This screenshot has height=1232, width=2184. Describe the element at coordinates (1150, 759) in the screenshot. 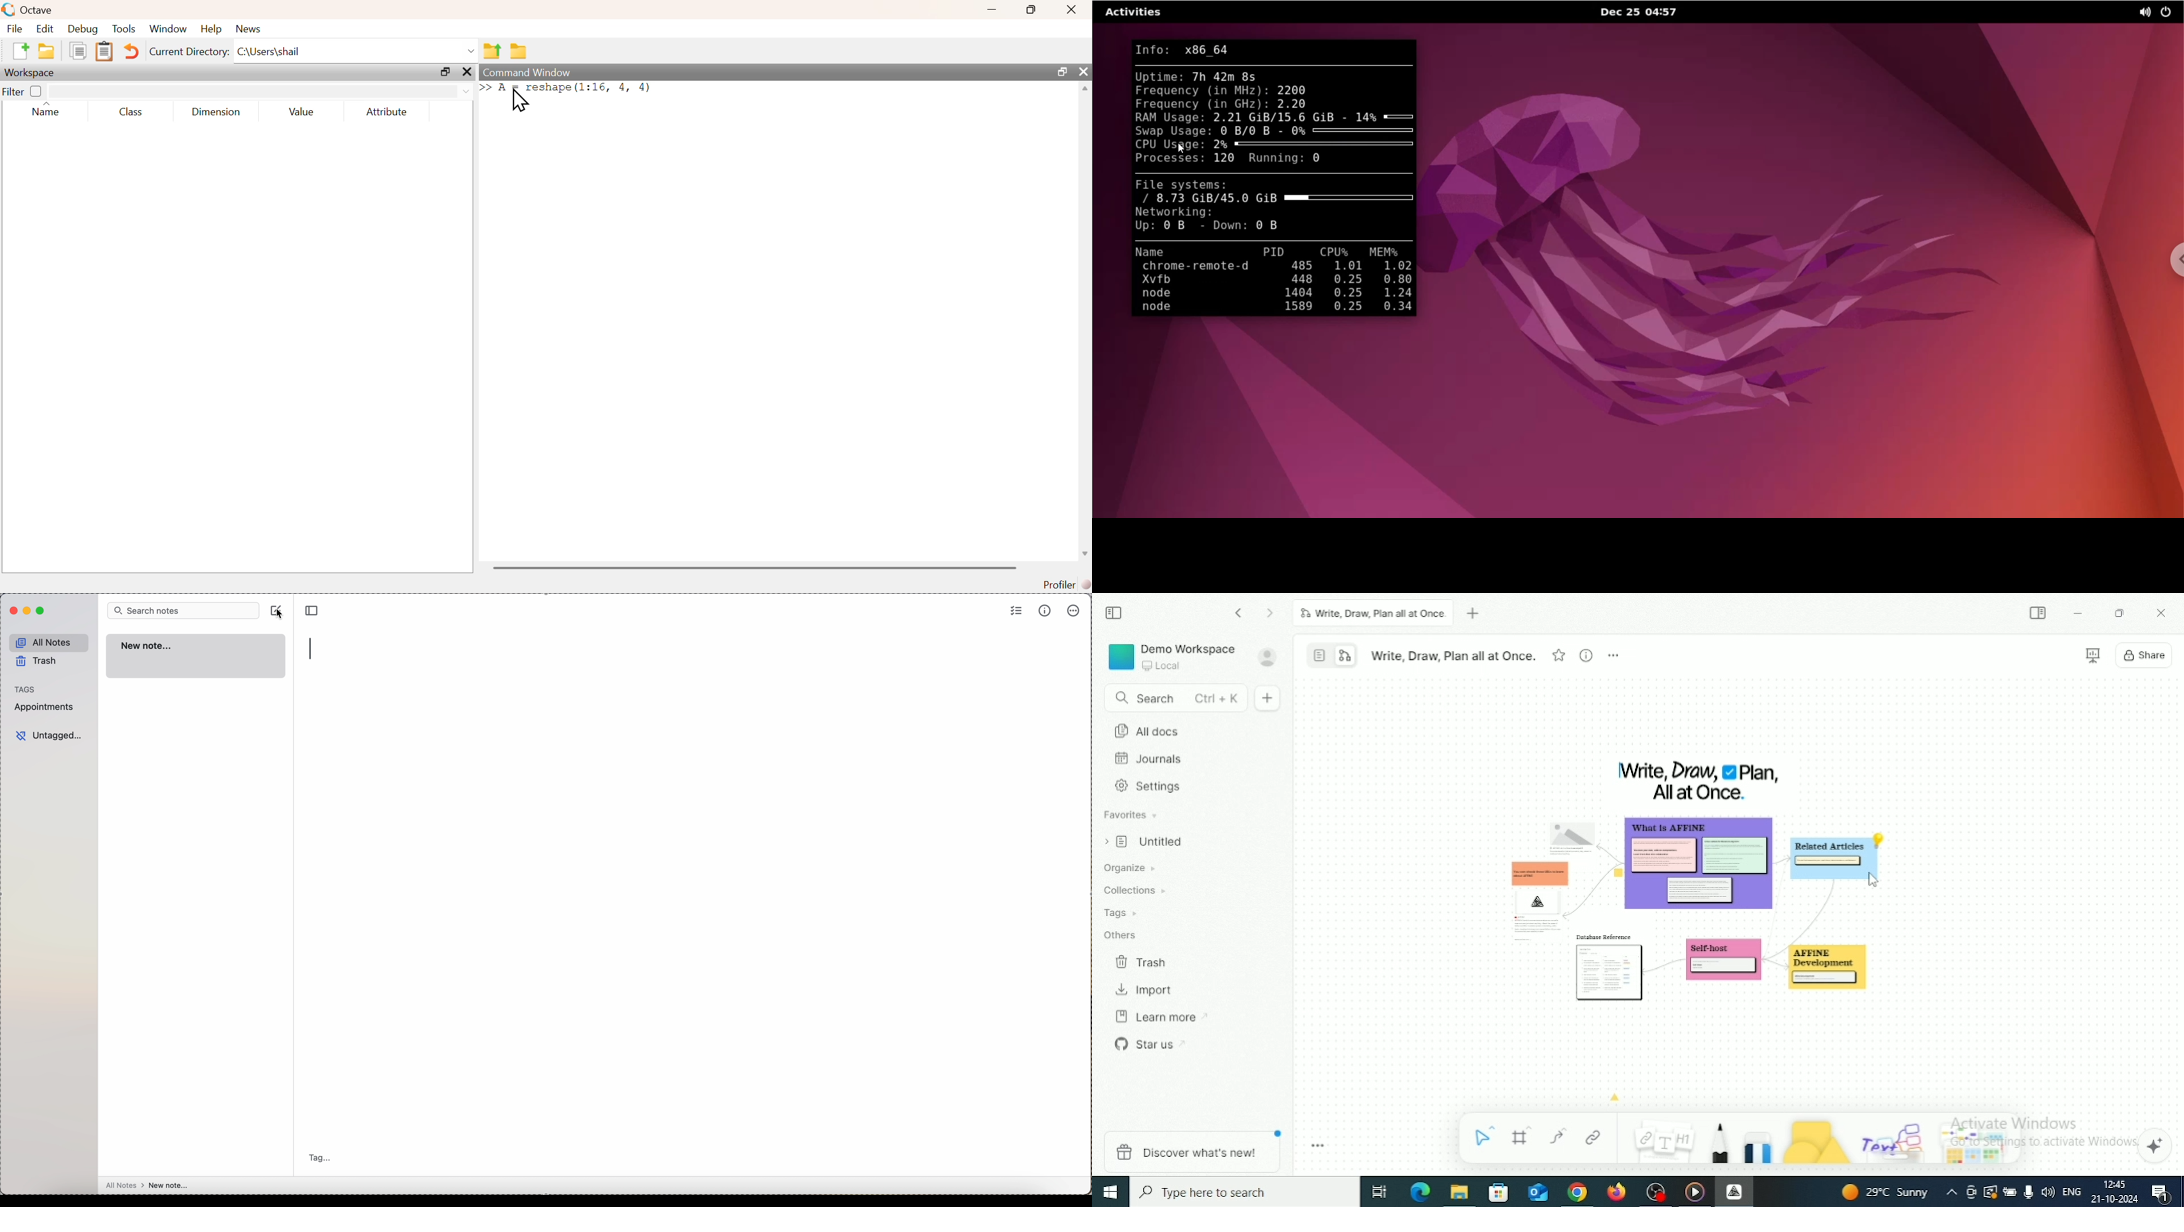

I see `Journals` at that location.